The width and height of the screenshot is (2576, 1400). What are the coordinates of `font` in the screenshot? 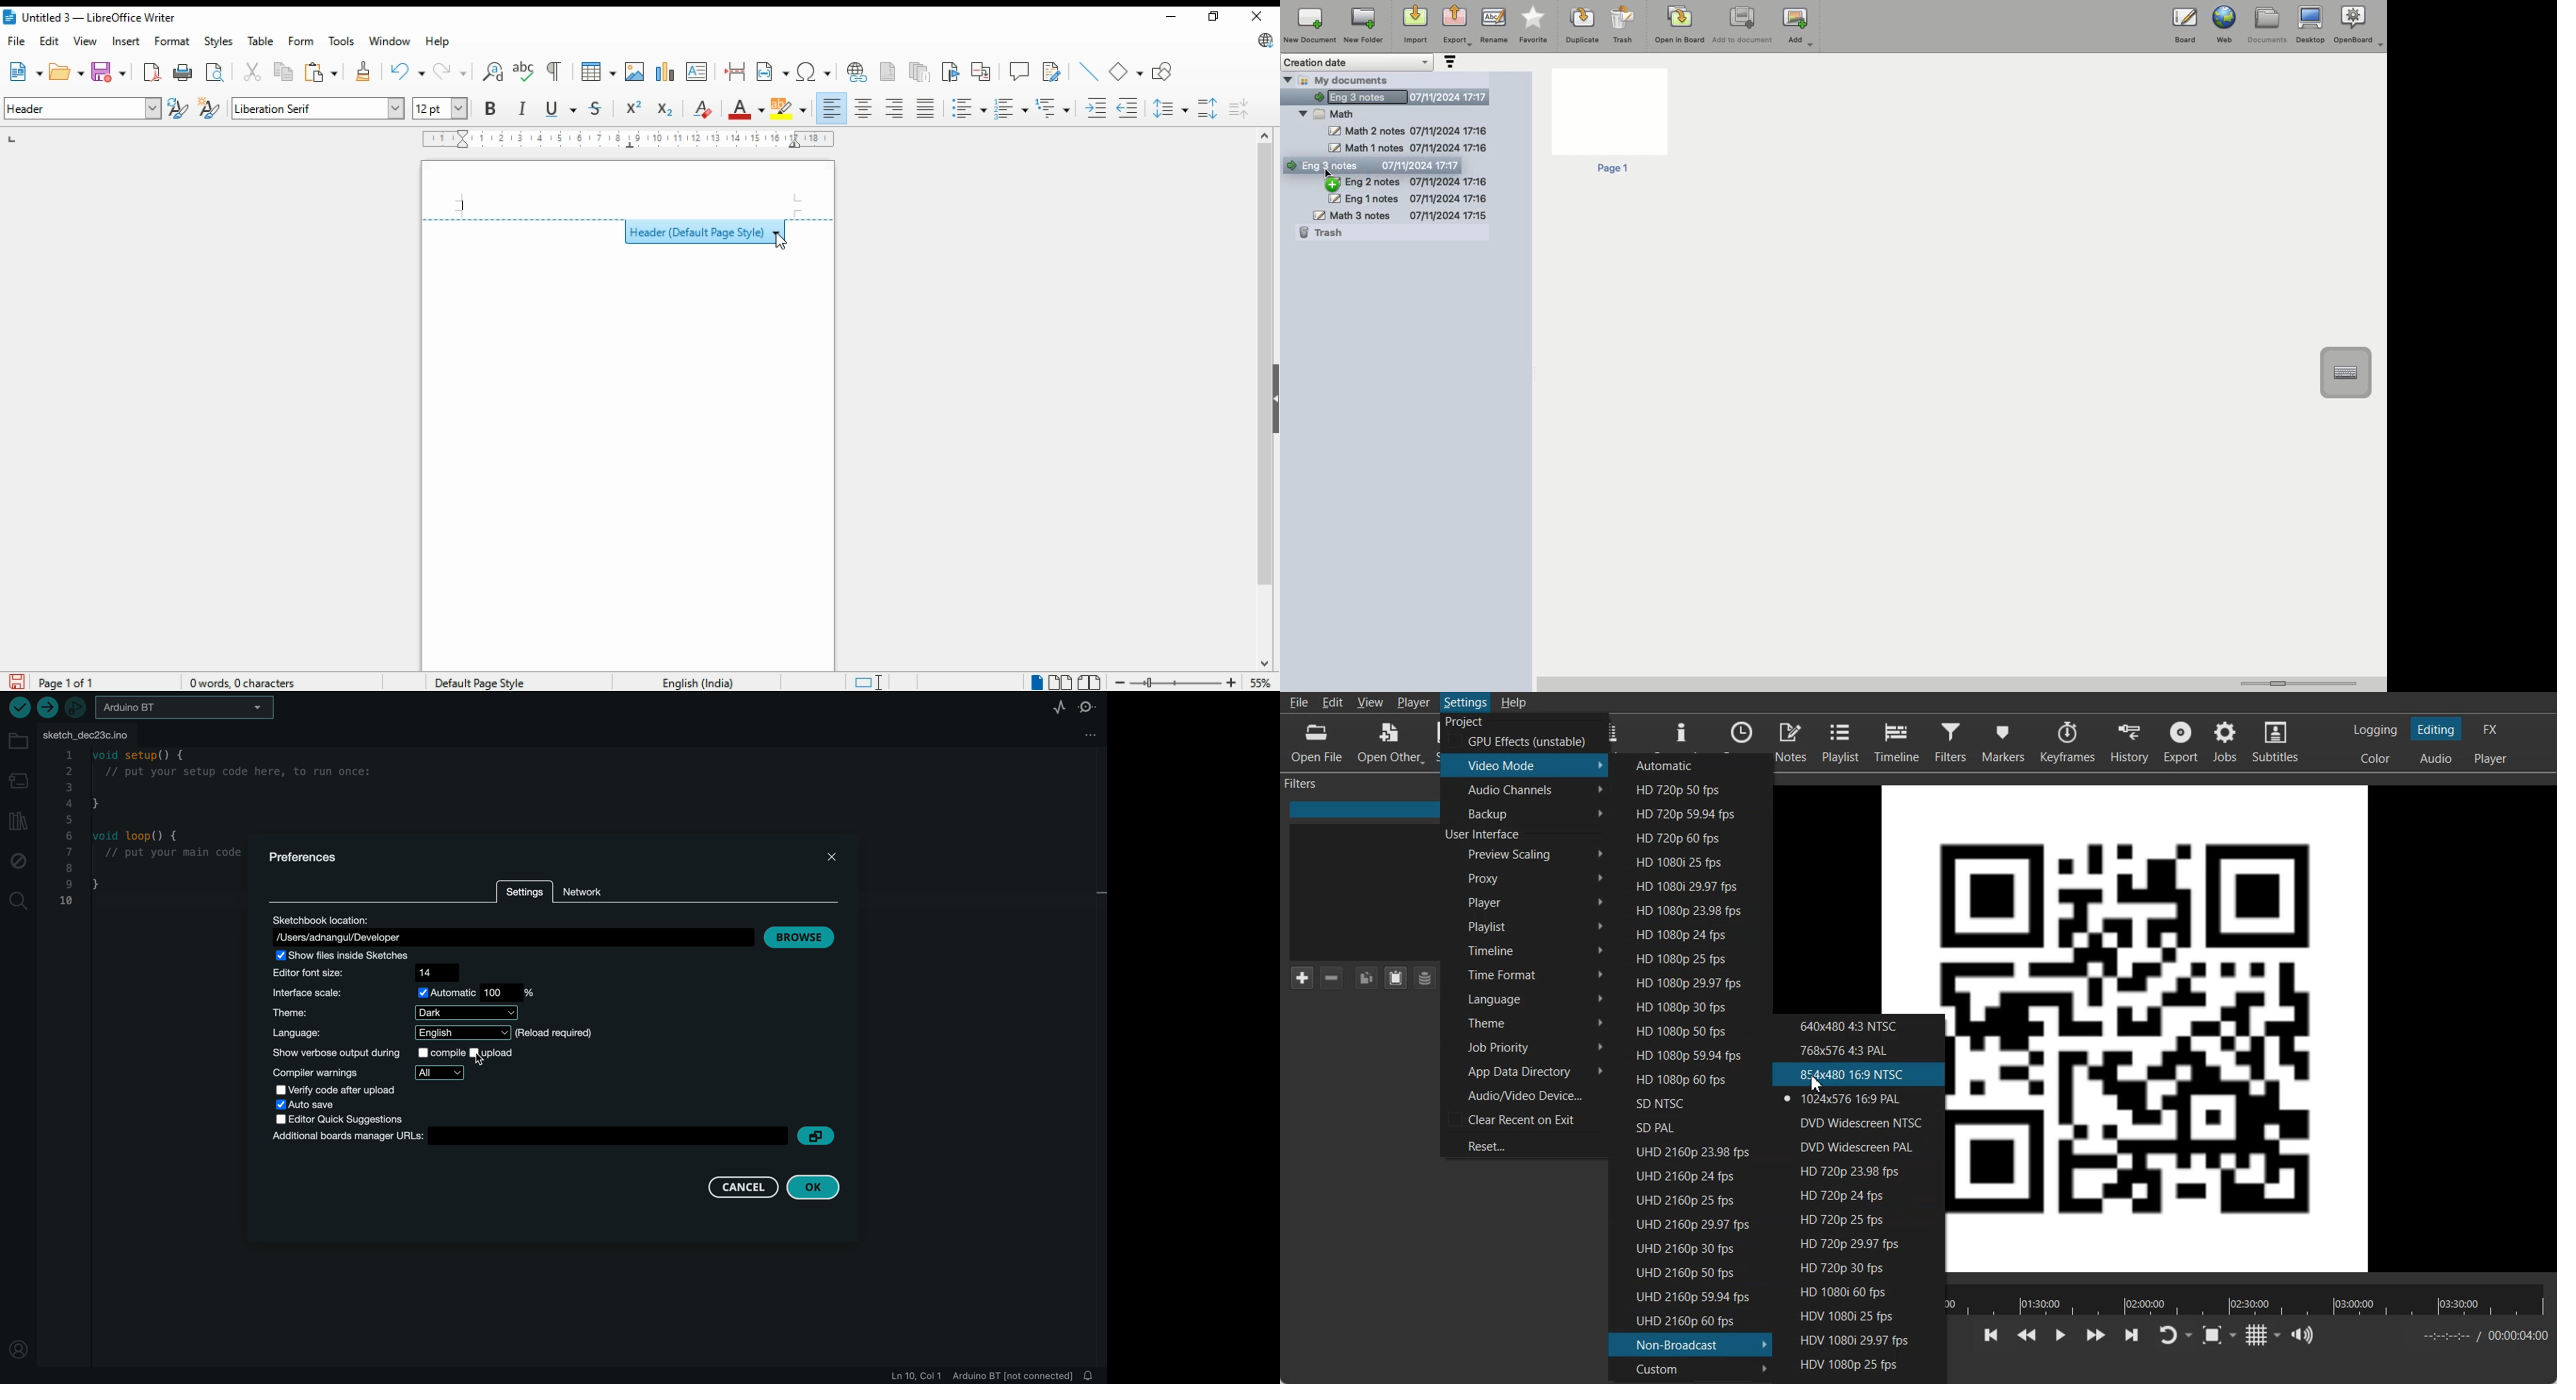 It's located at (318, 109).